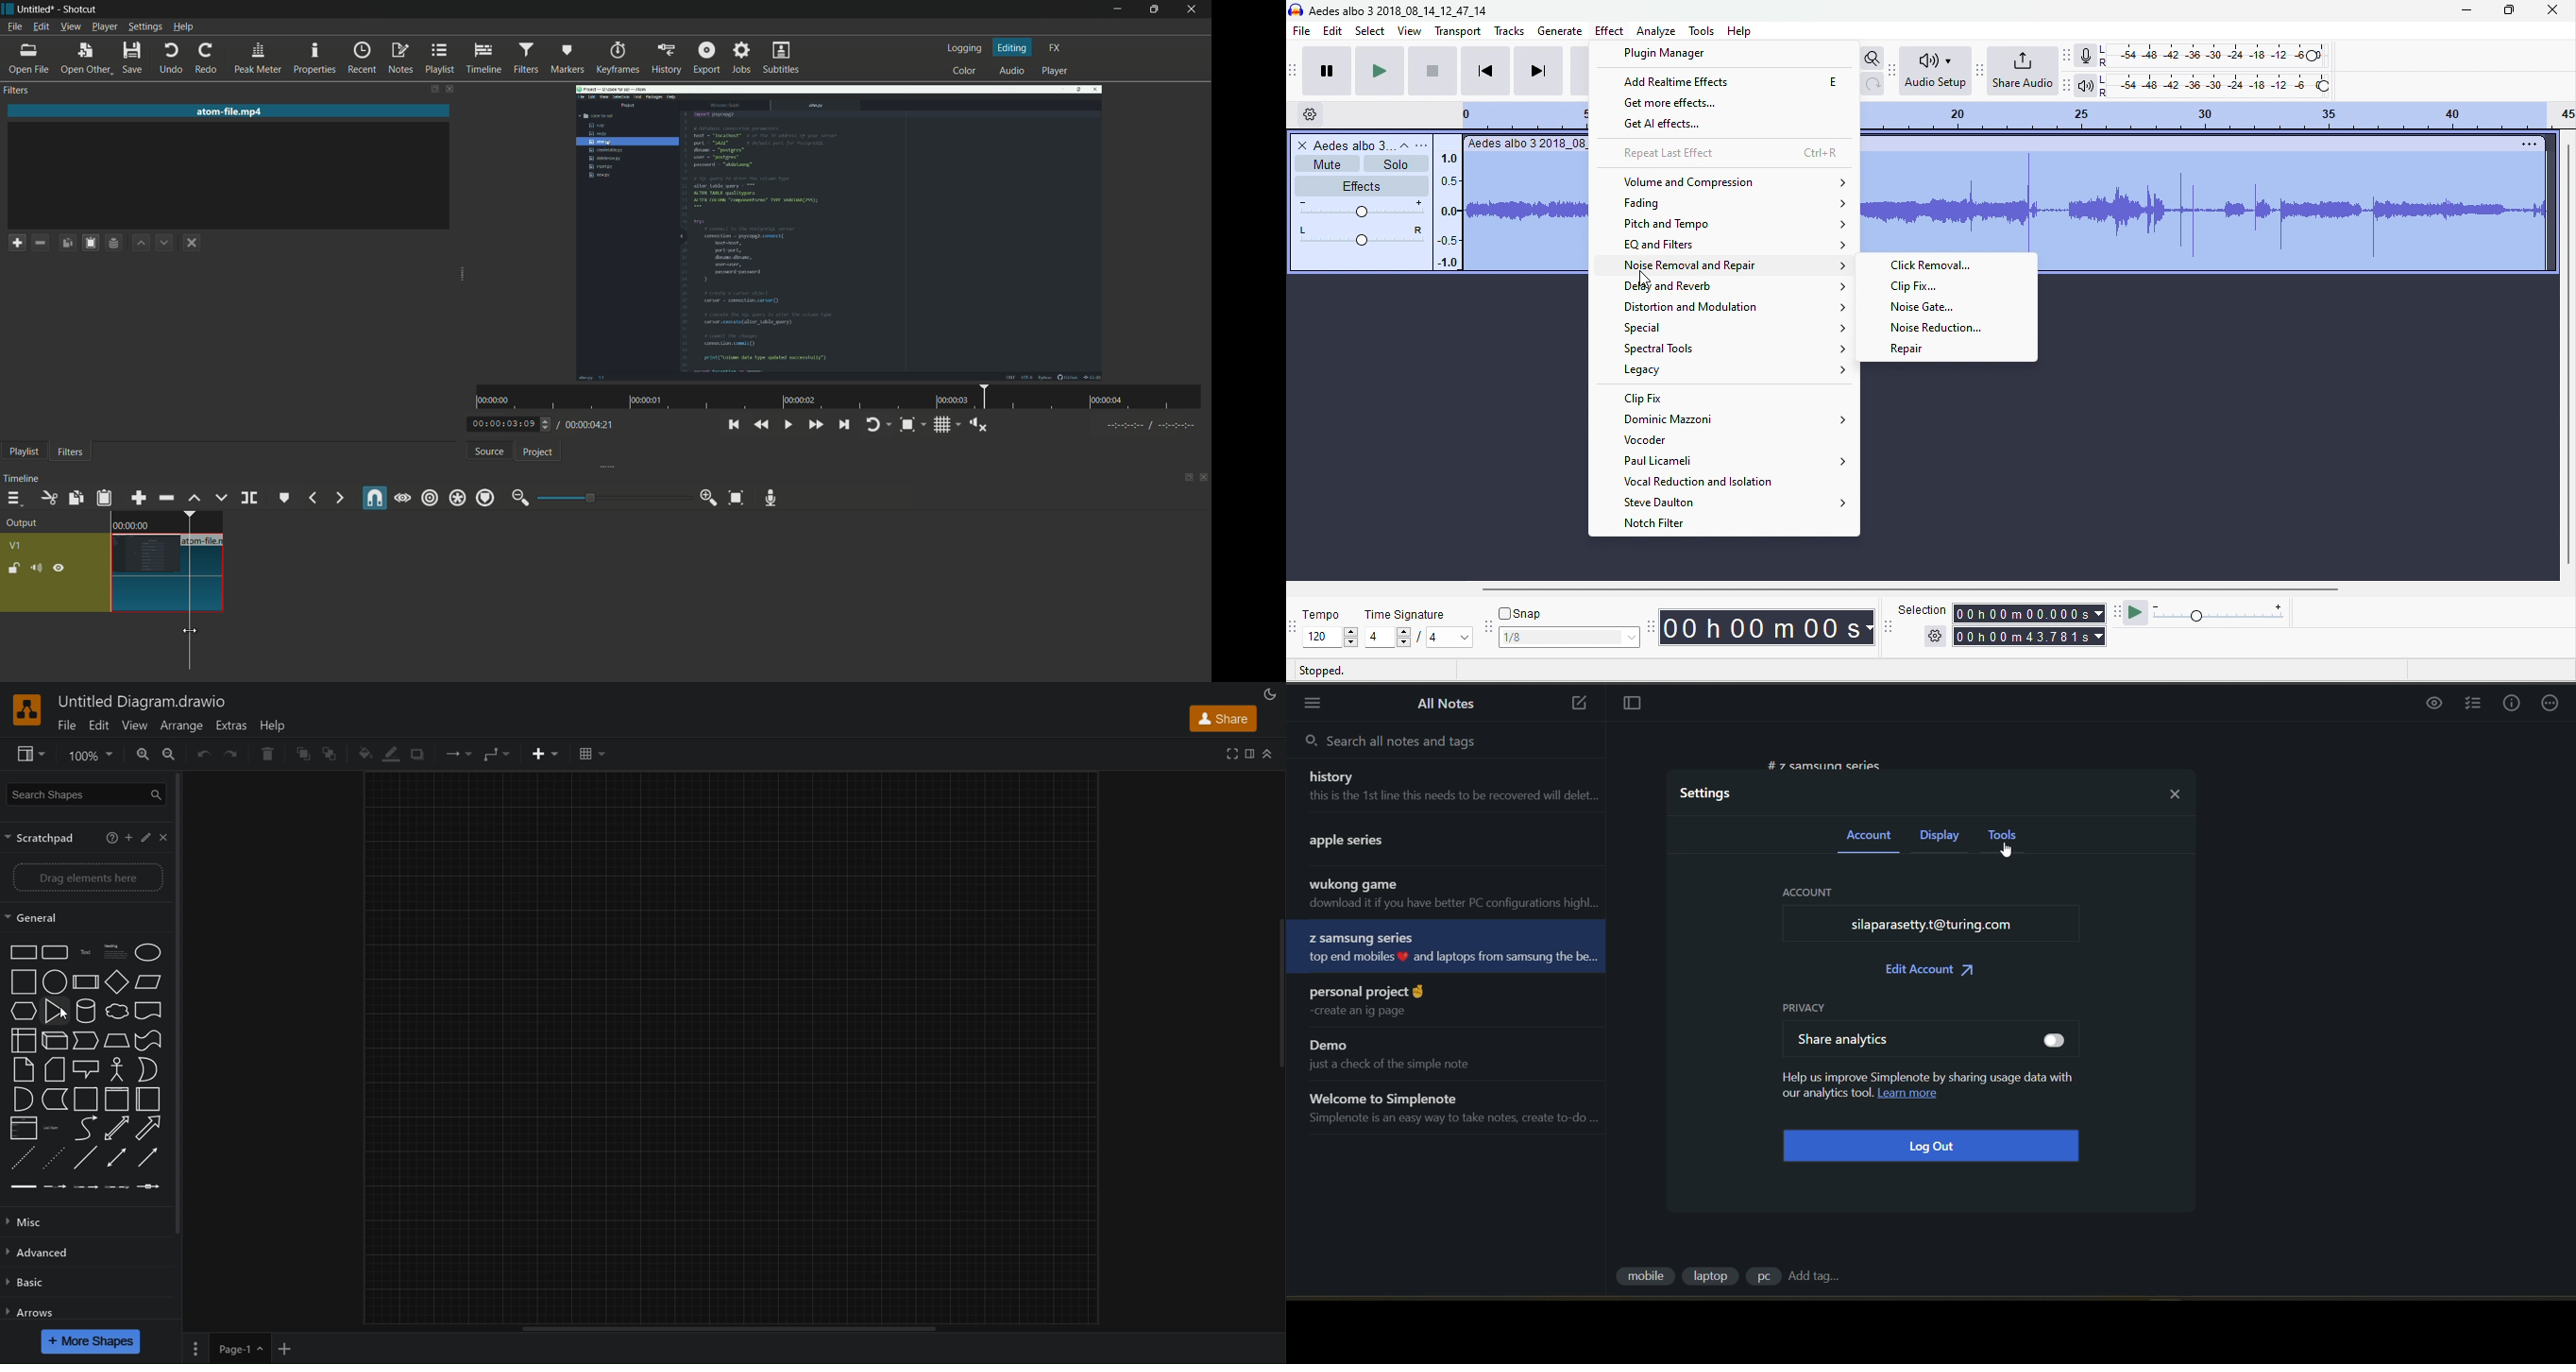  What do you see at coordinates (100, 723) in the screenshot?
I see `Edit` at bounding box center [100, 723].